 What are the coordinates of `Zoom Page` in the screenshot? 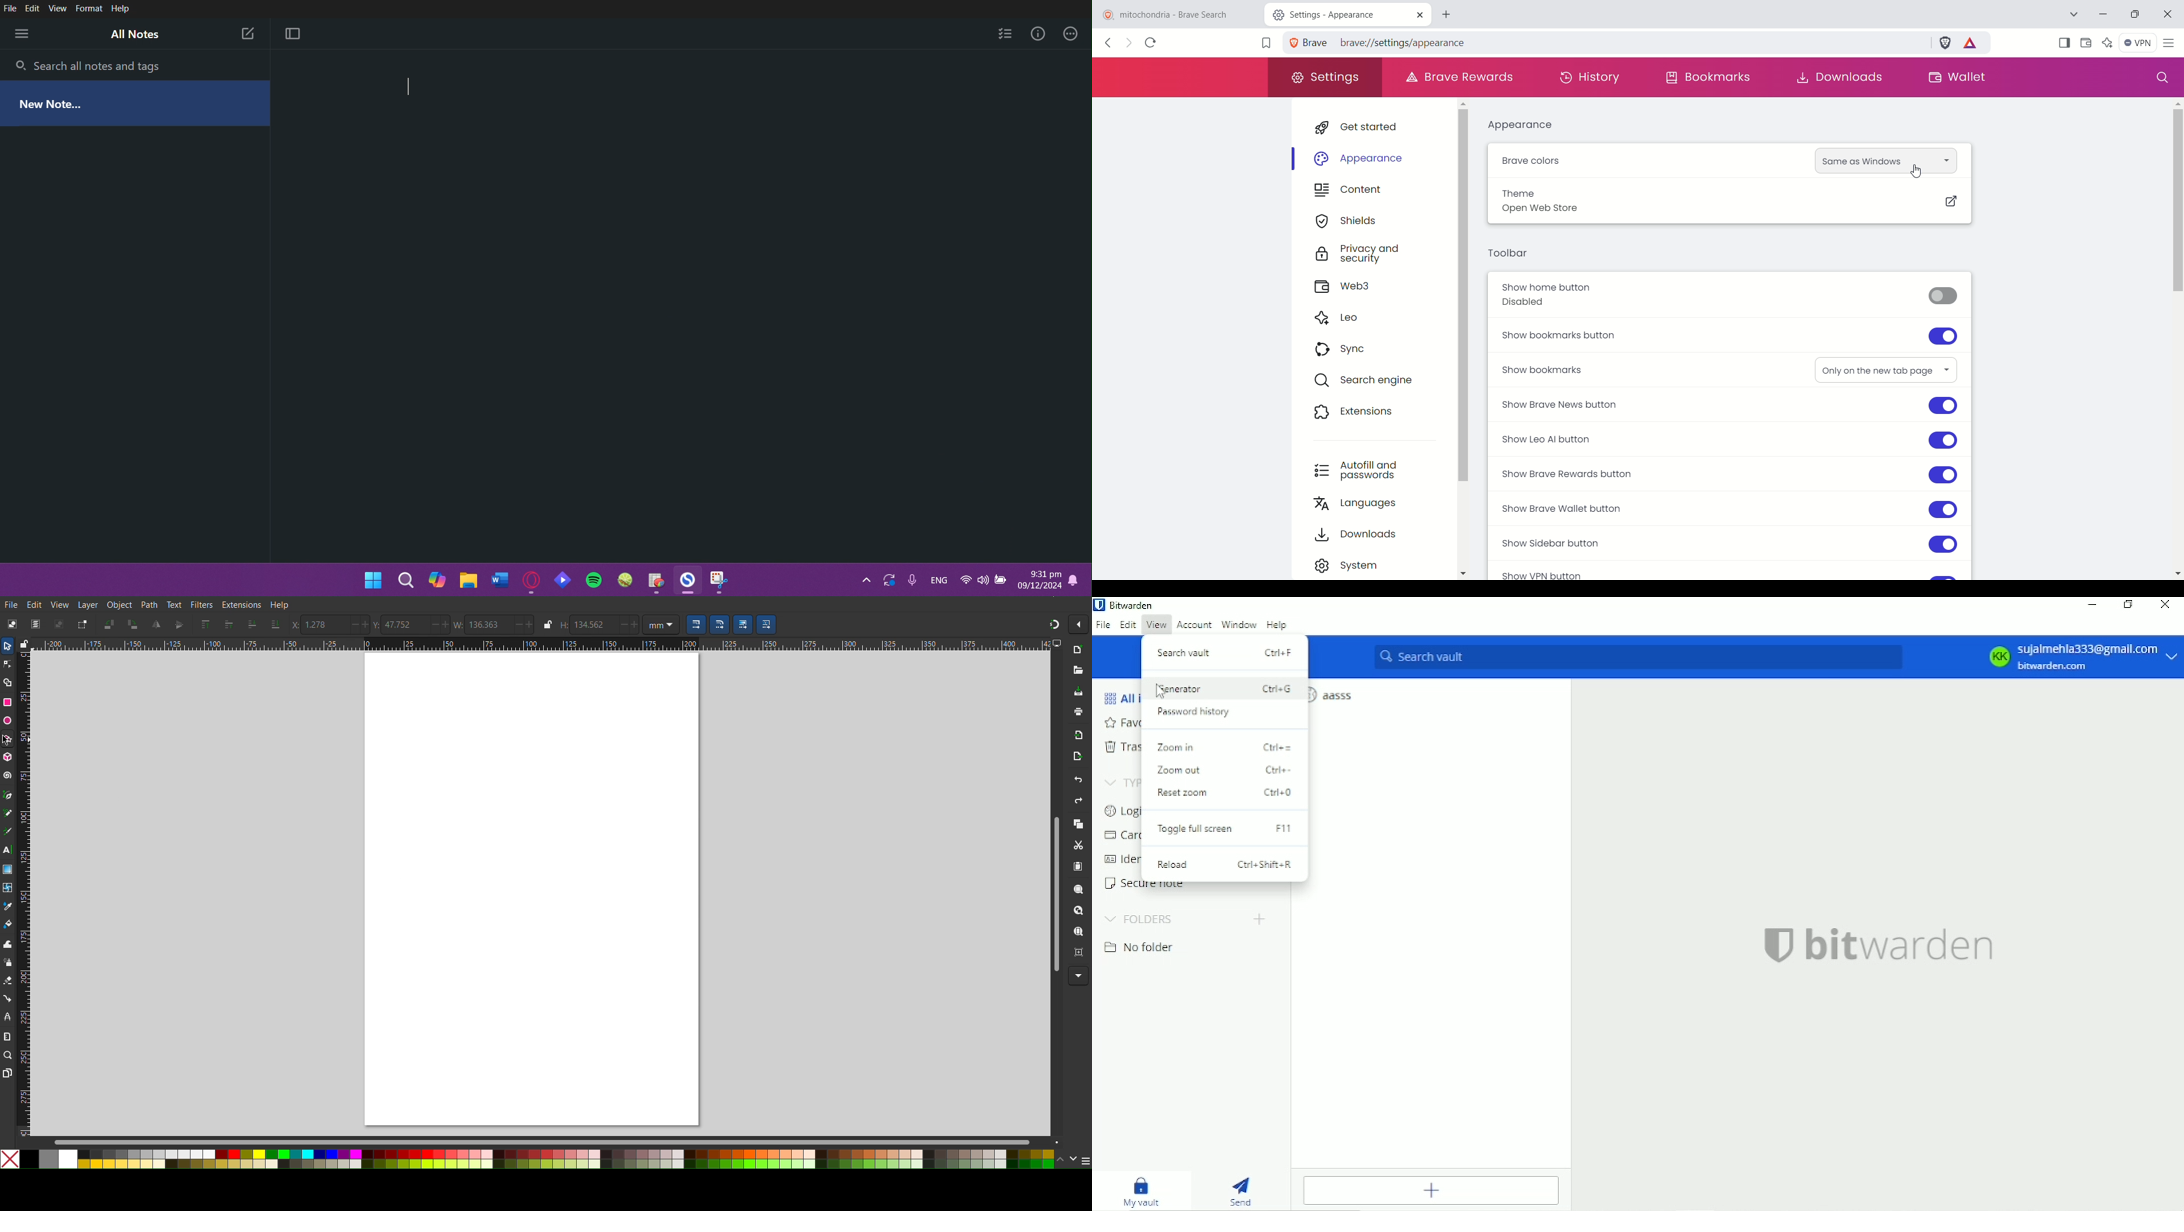 It's located at (1079, 933).